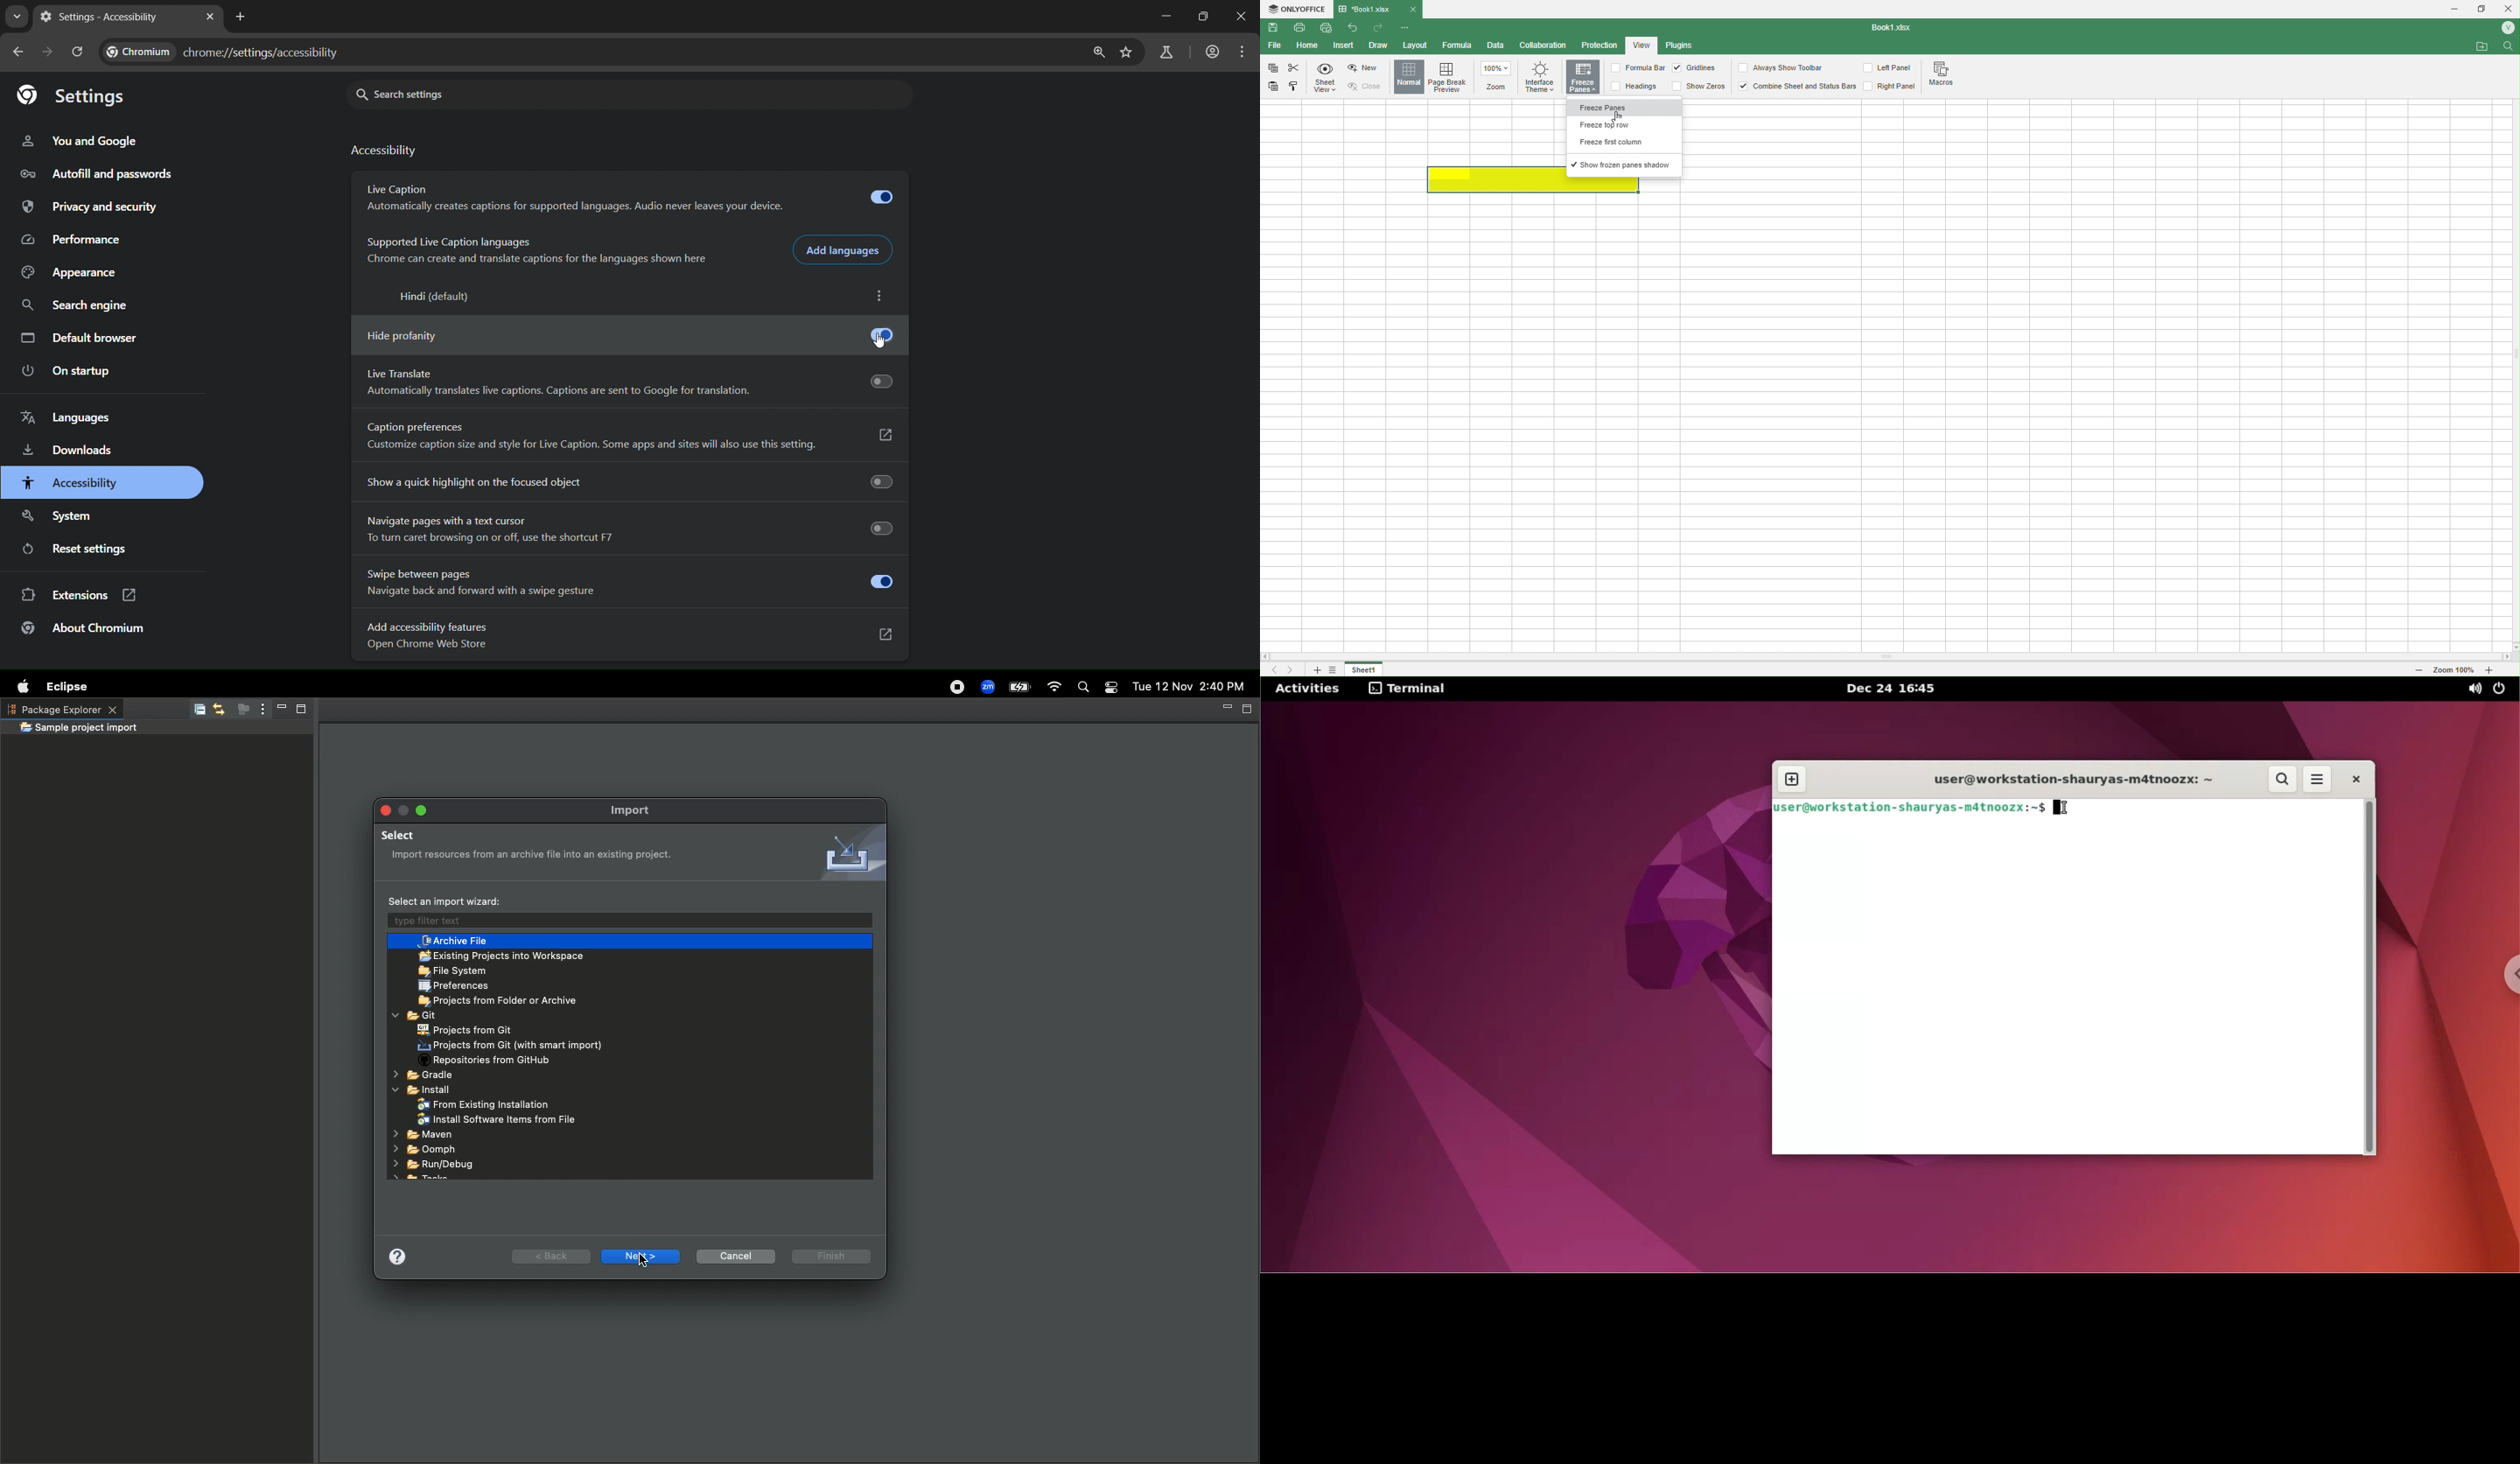  What do you see at coordinates (1095, 52) in the screenshot?
I see `zoom` at bounding box center [1095, 52].